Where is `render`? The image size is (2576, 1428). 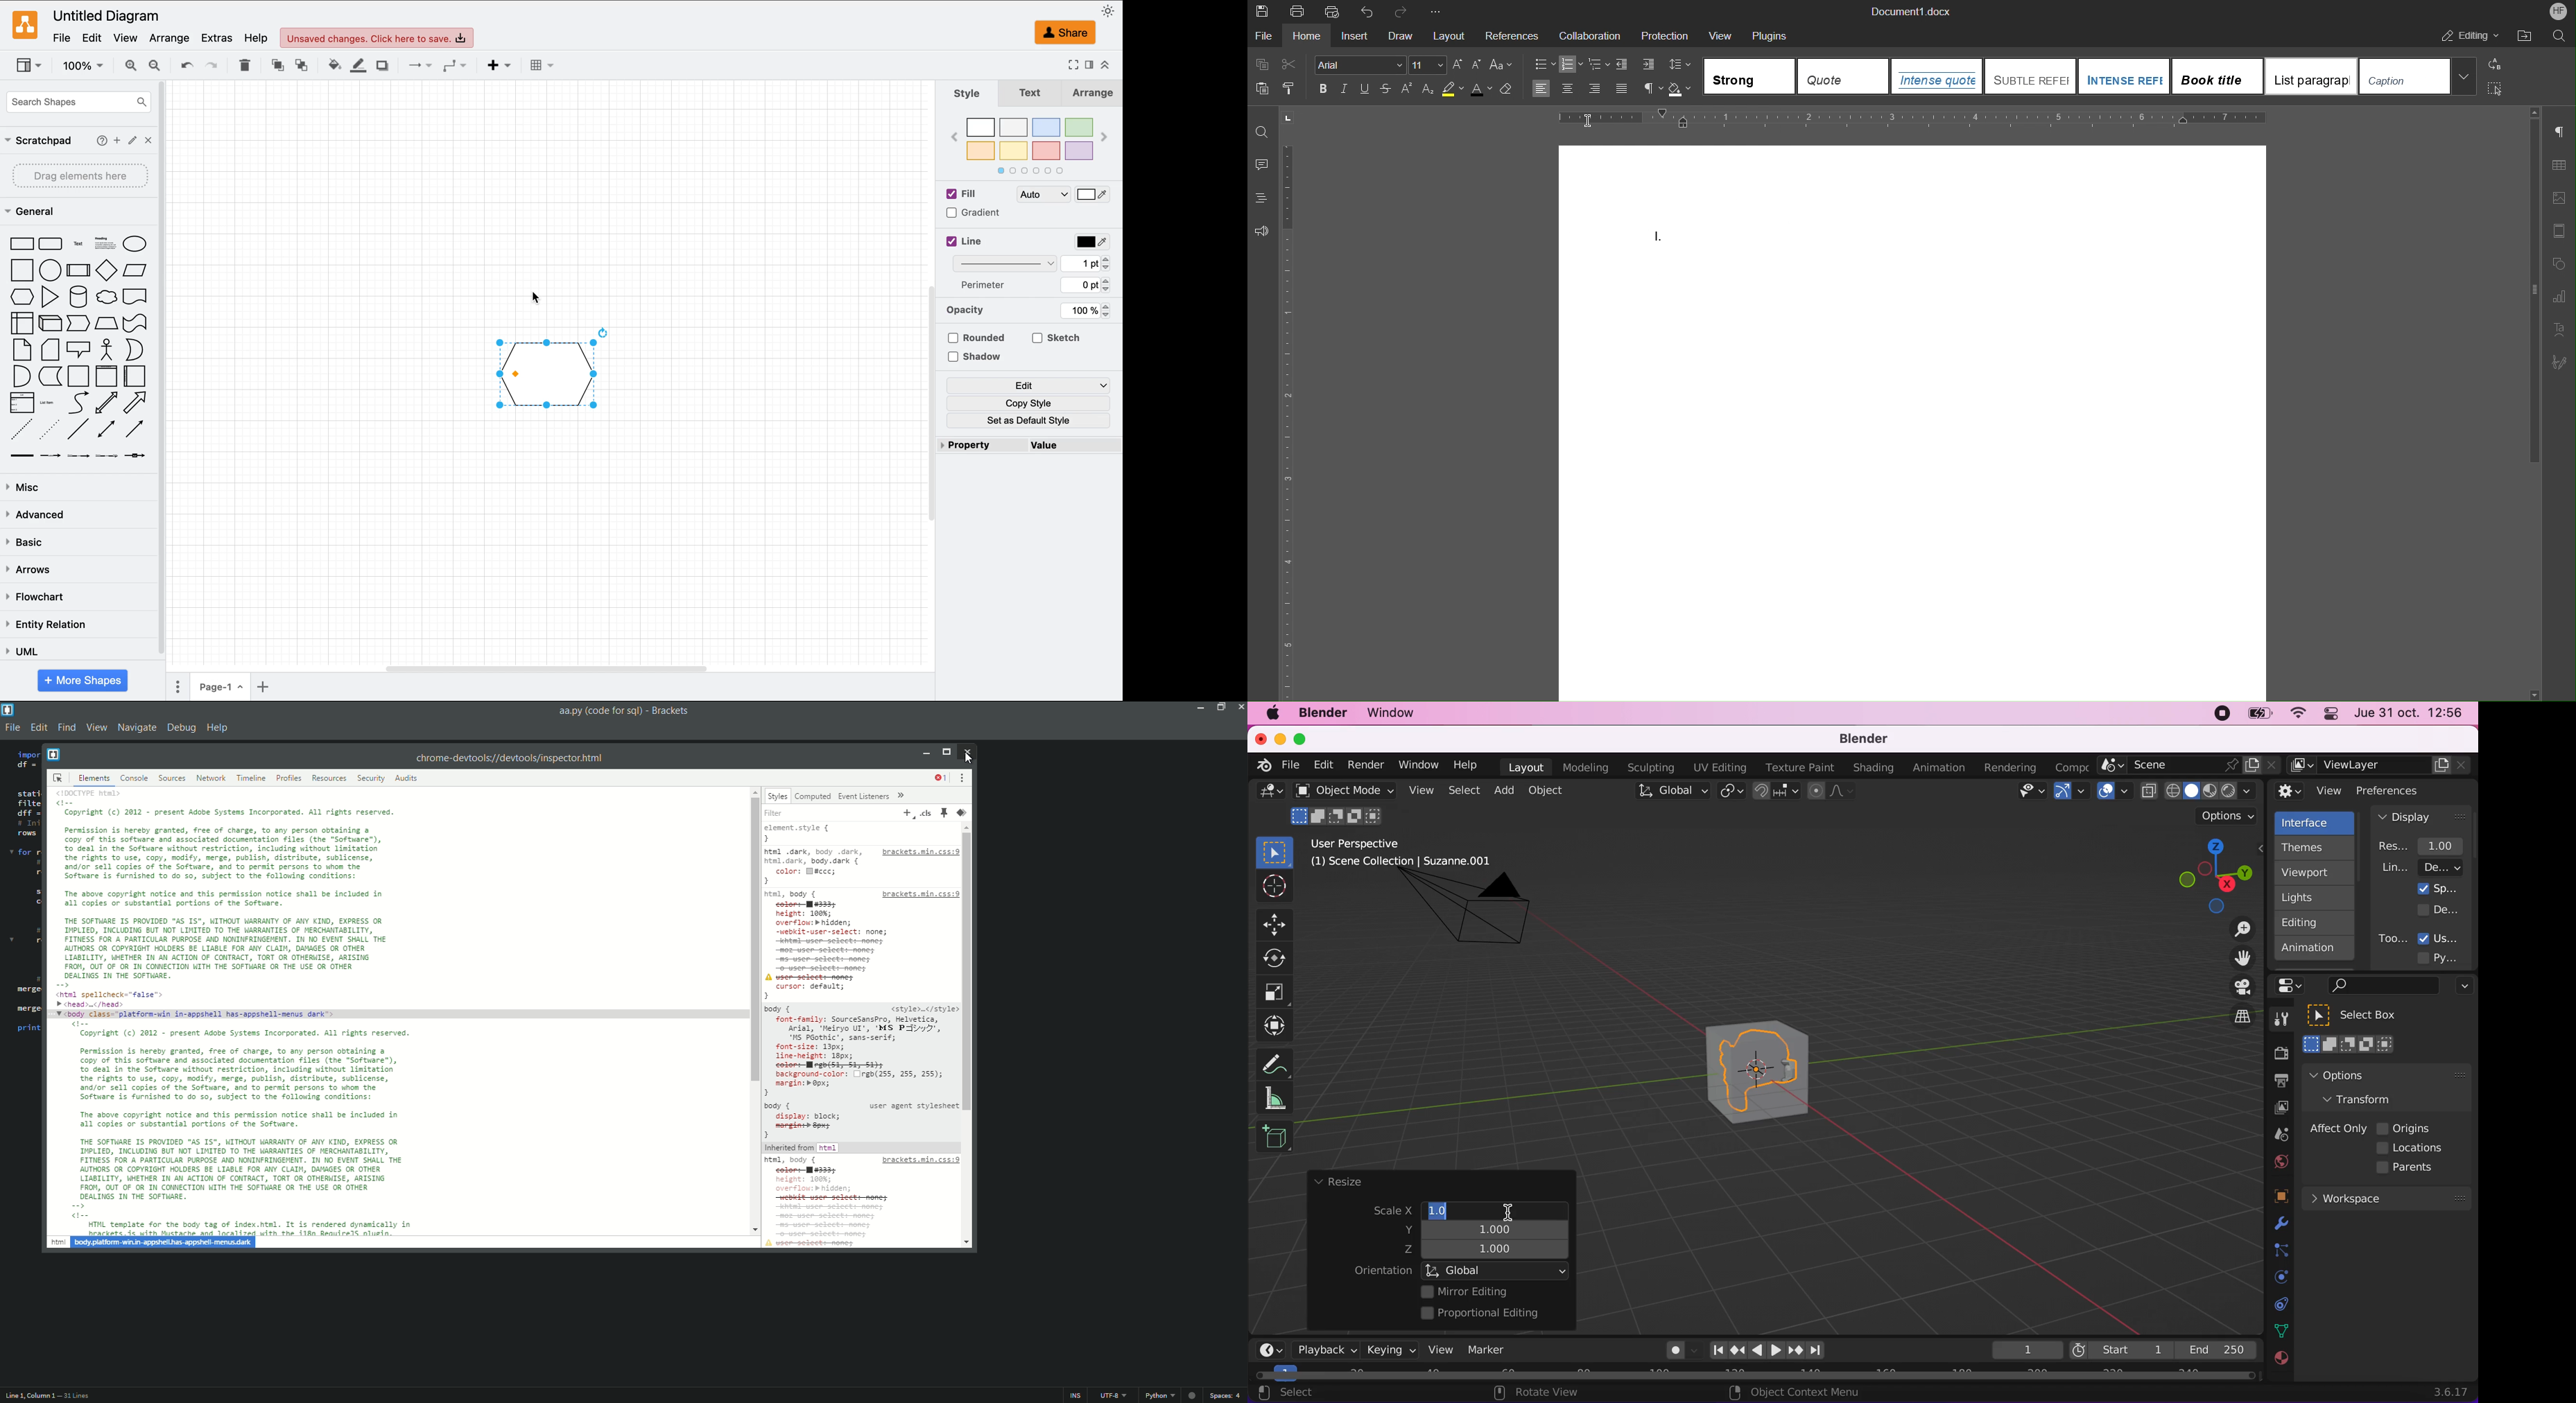
render is located at coordinates (1365, 765).